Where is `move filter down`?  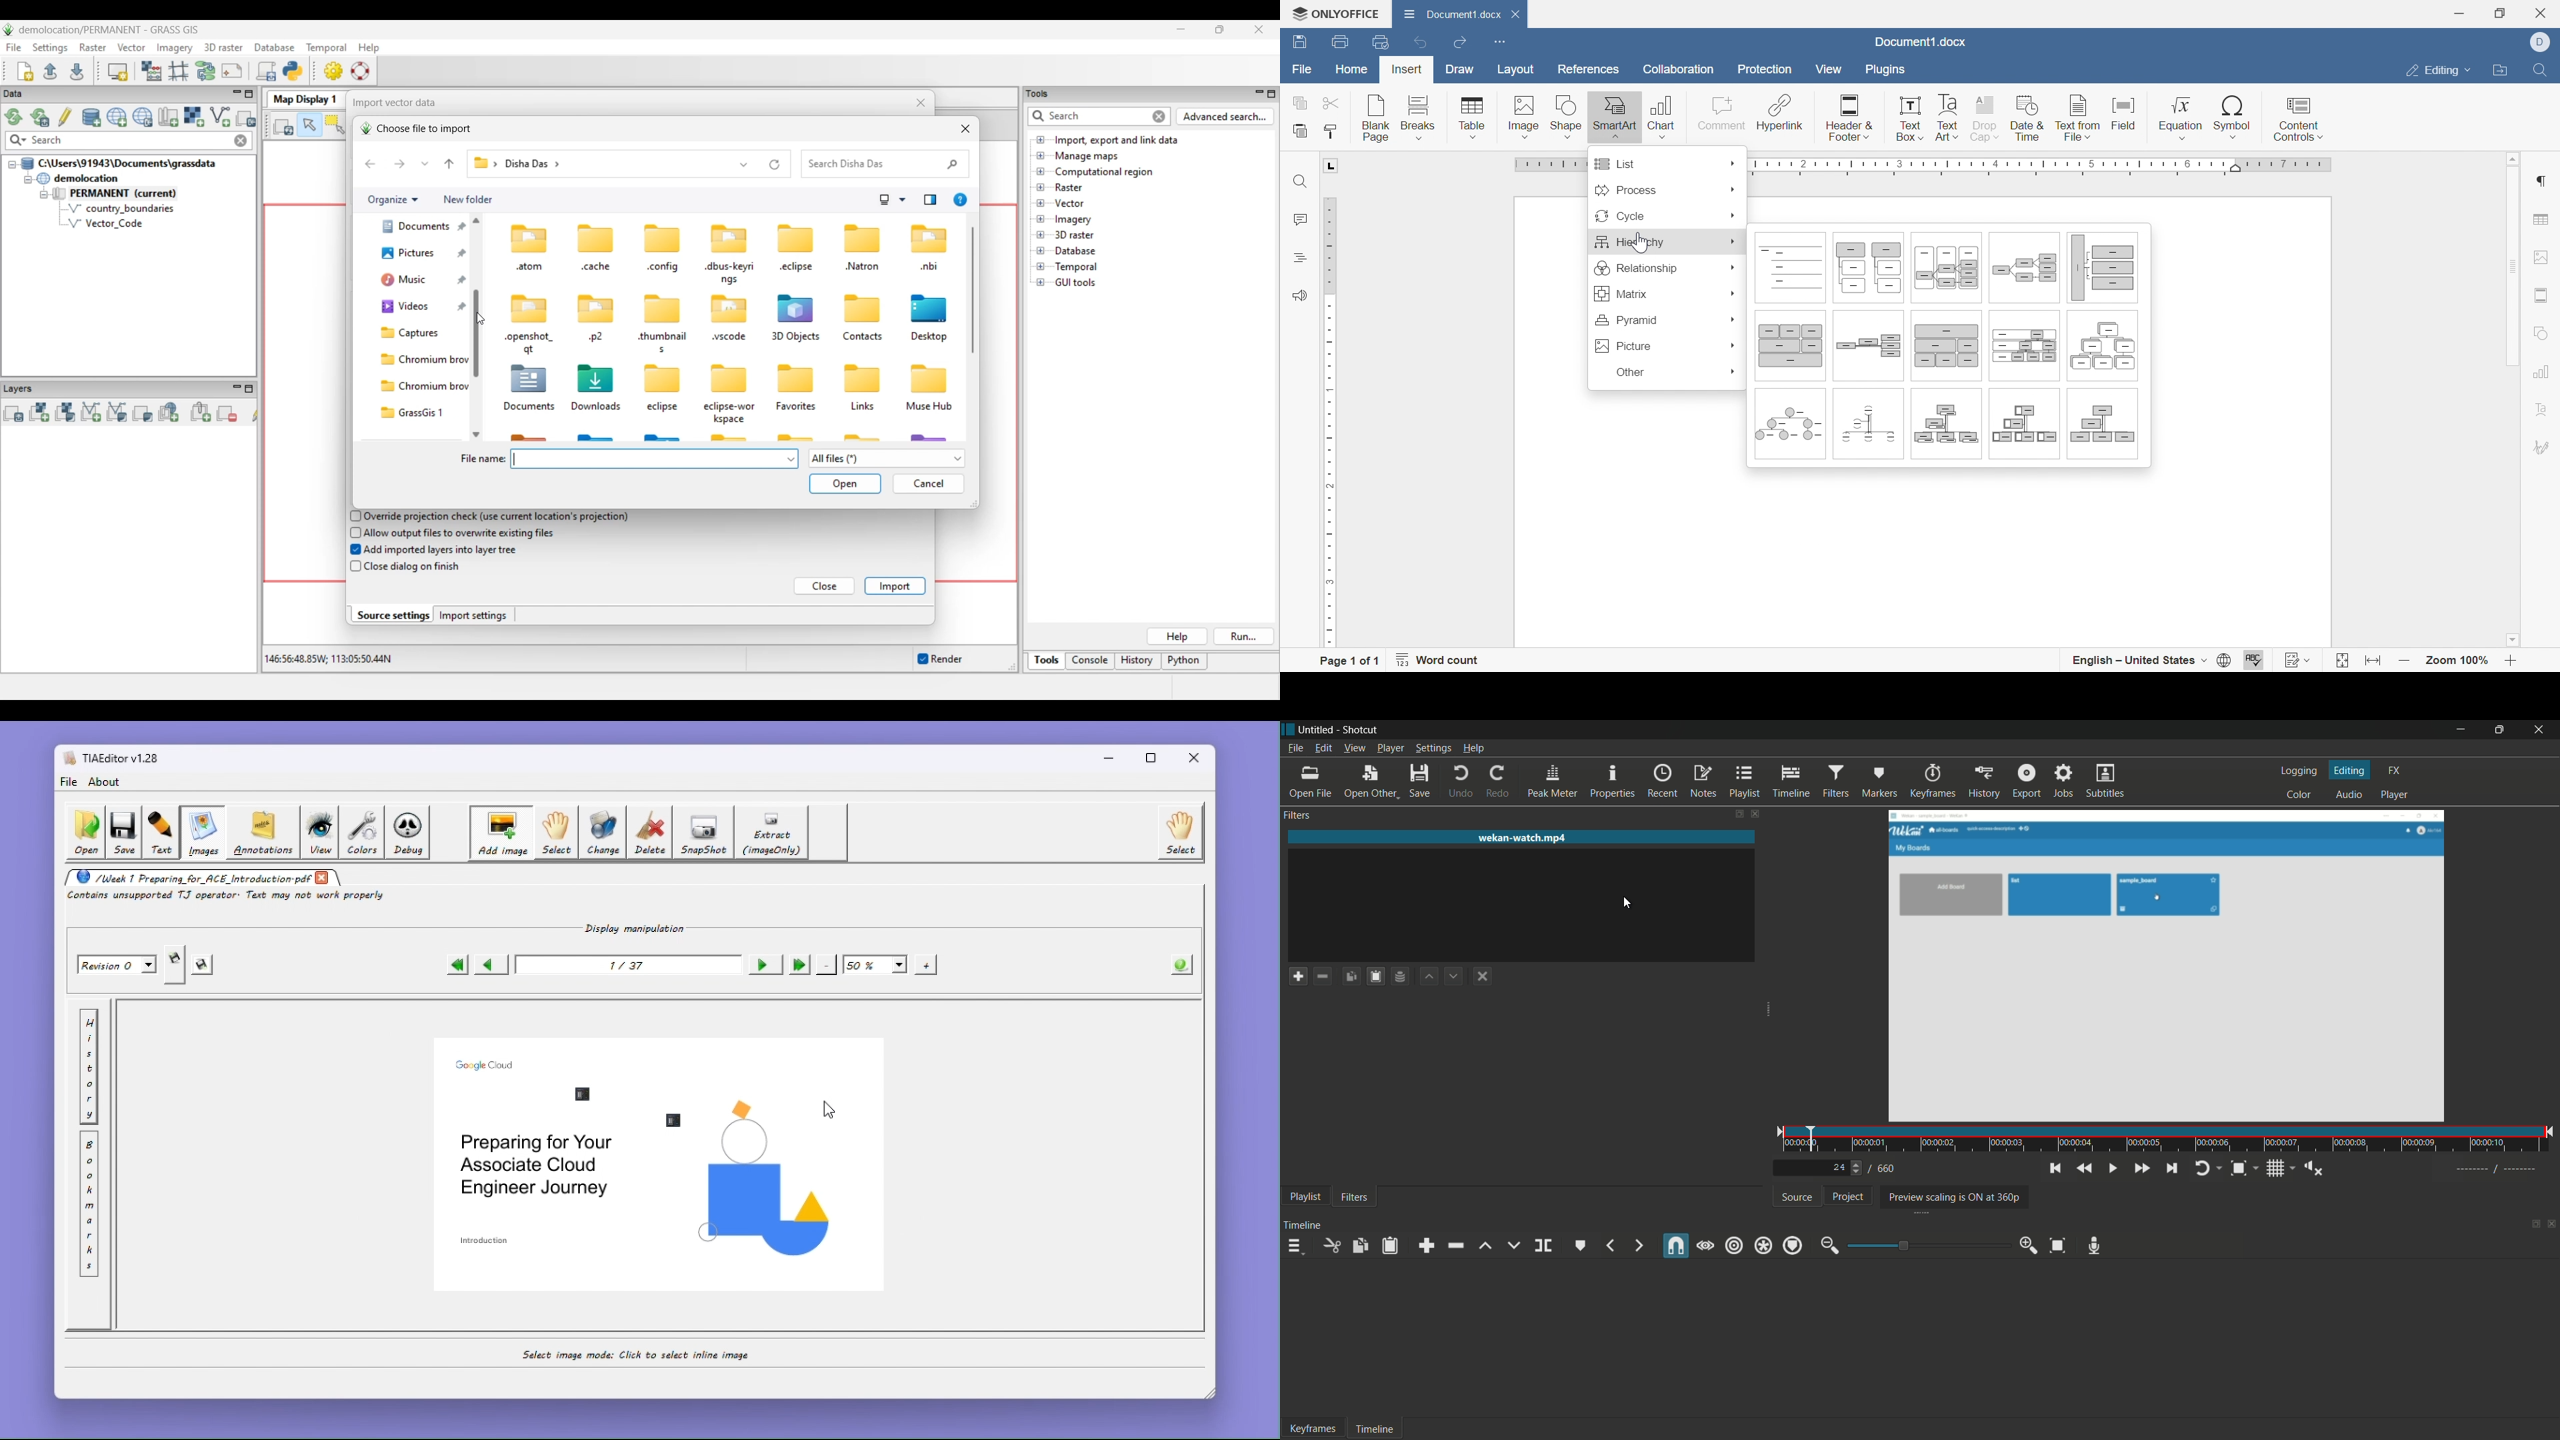
move filter down is located at coordinates (1457, 977).